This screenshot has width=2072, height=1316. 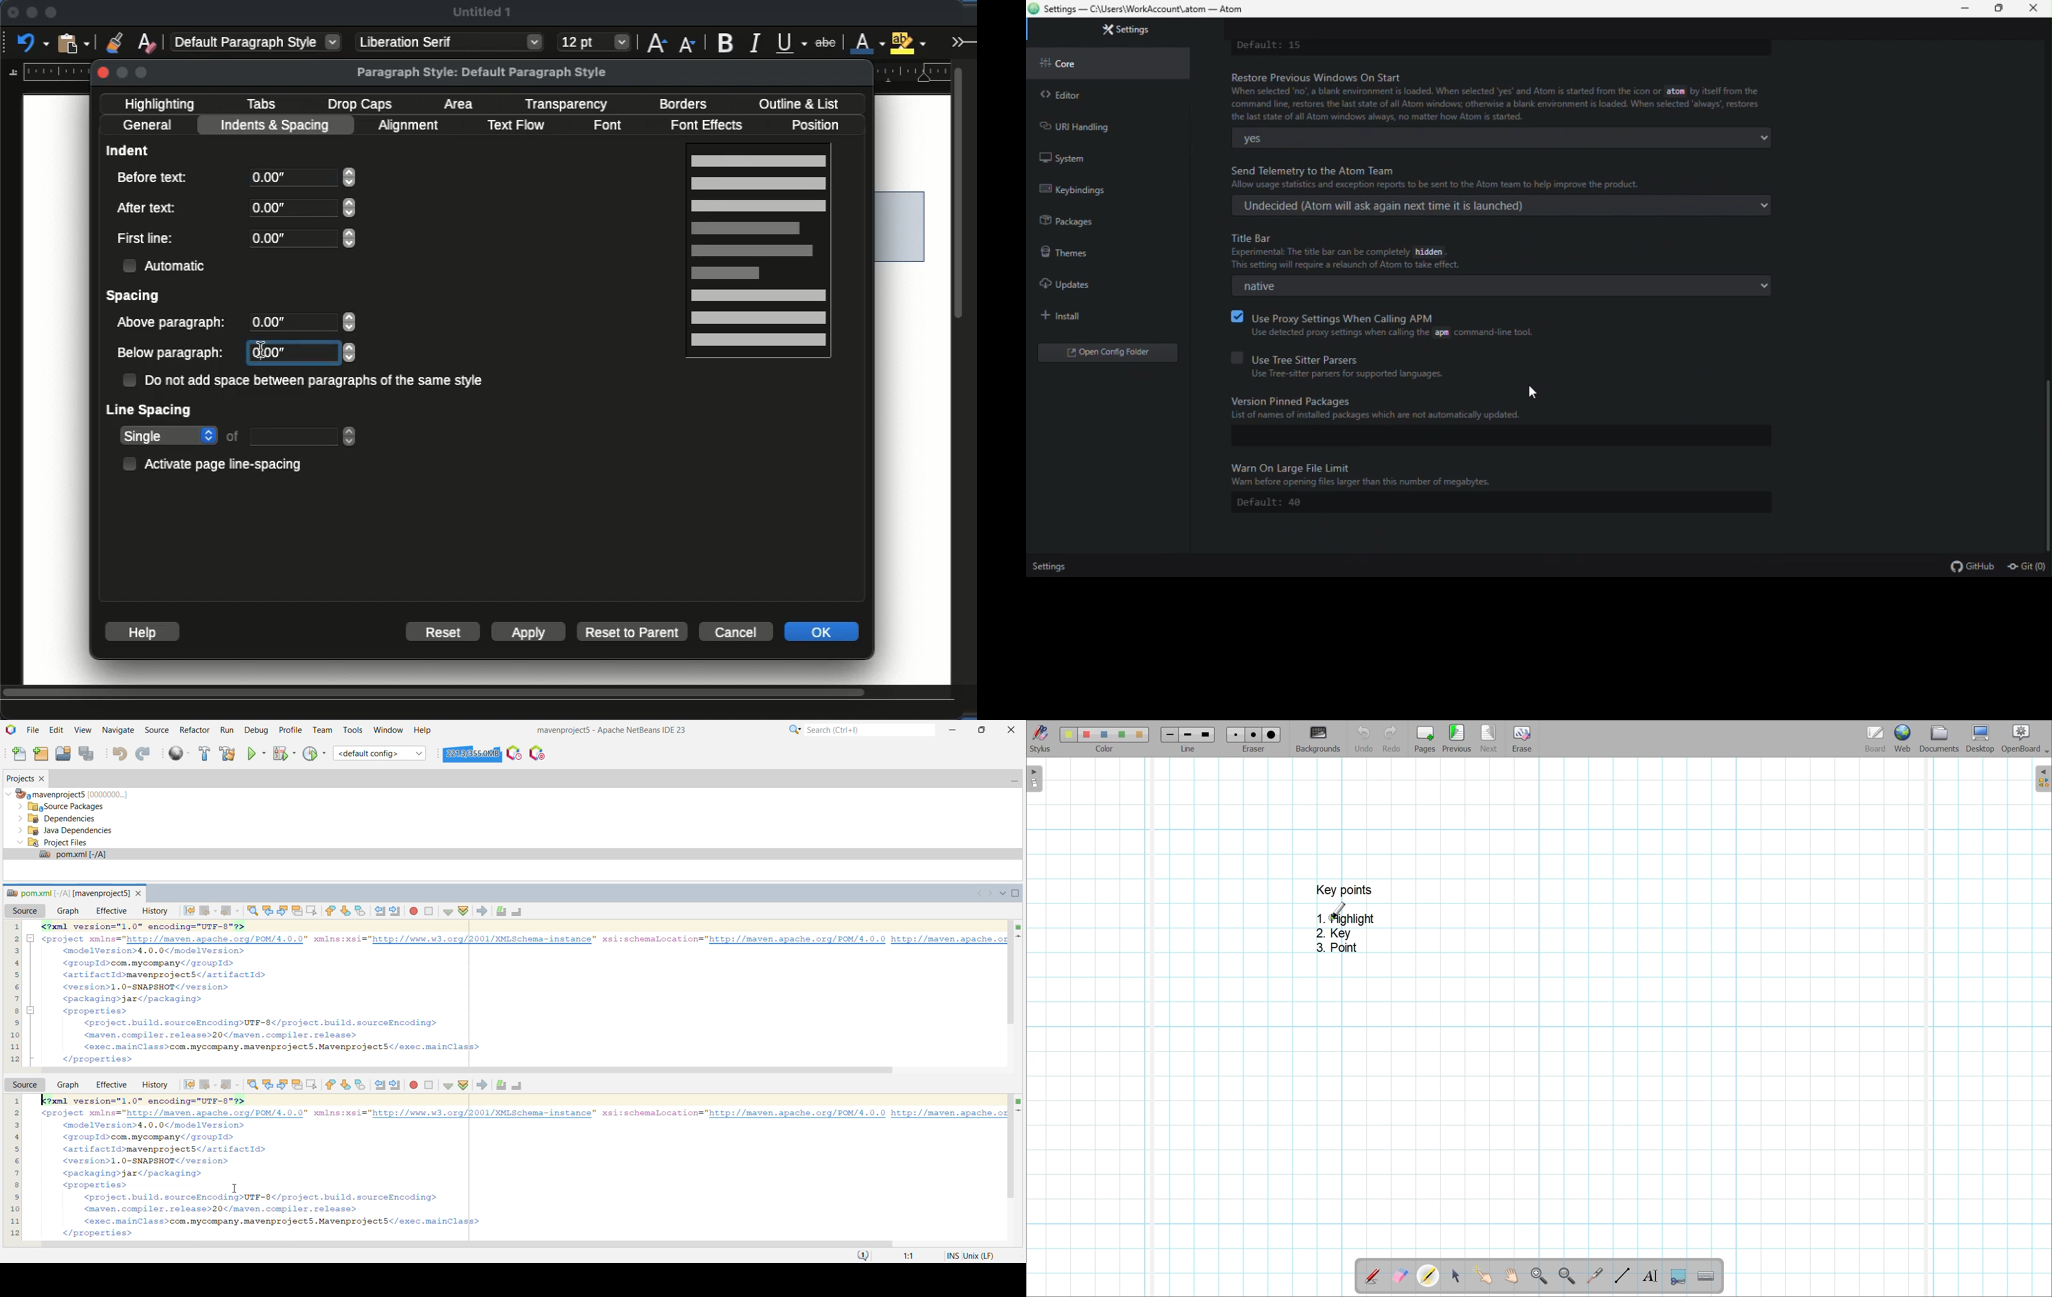 What do you see at coordinates (277, 126) in the screenshot?
I see `indents and spacing` at bounding box center [277, 126].